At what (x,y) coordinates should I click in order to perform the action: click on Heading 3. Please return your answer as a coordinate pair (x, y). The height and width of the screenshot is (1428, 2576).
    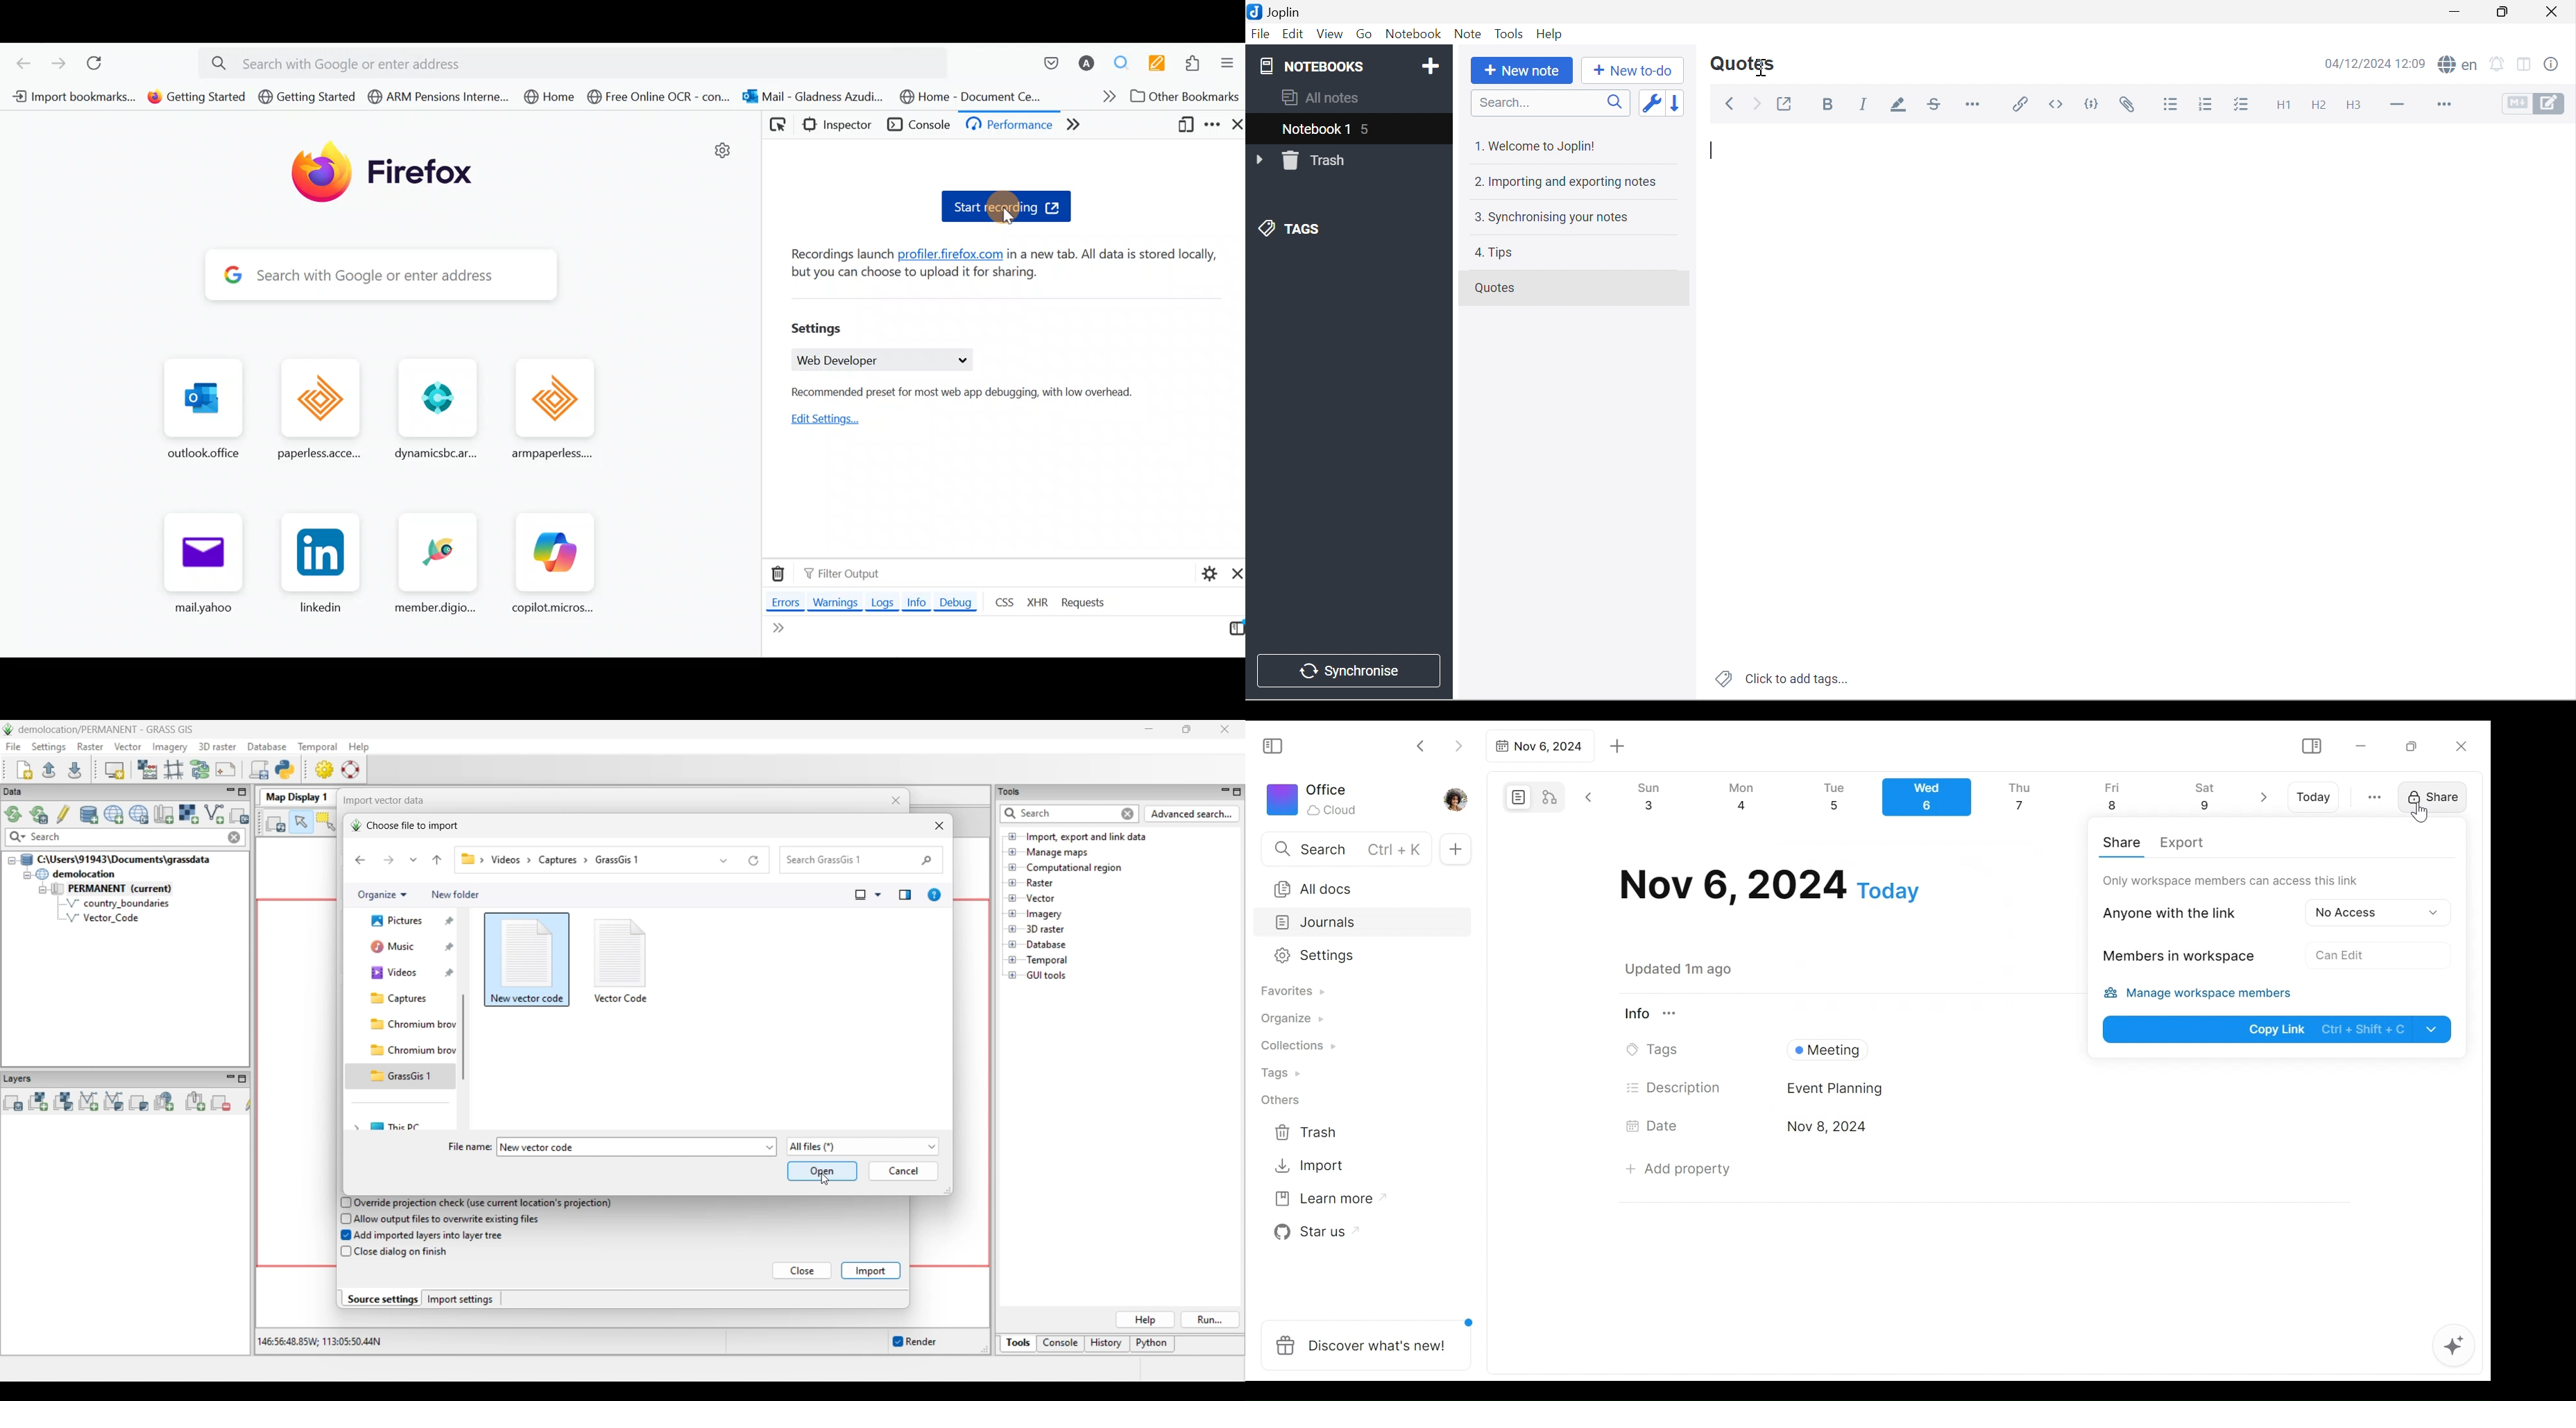
    Looking at the image, I should click on (2352, 105).